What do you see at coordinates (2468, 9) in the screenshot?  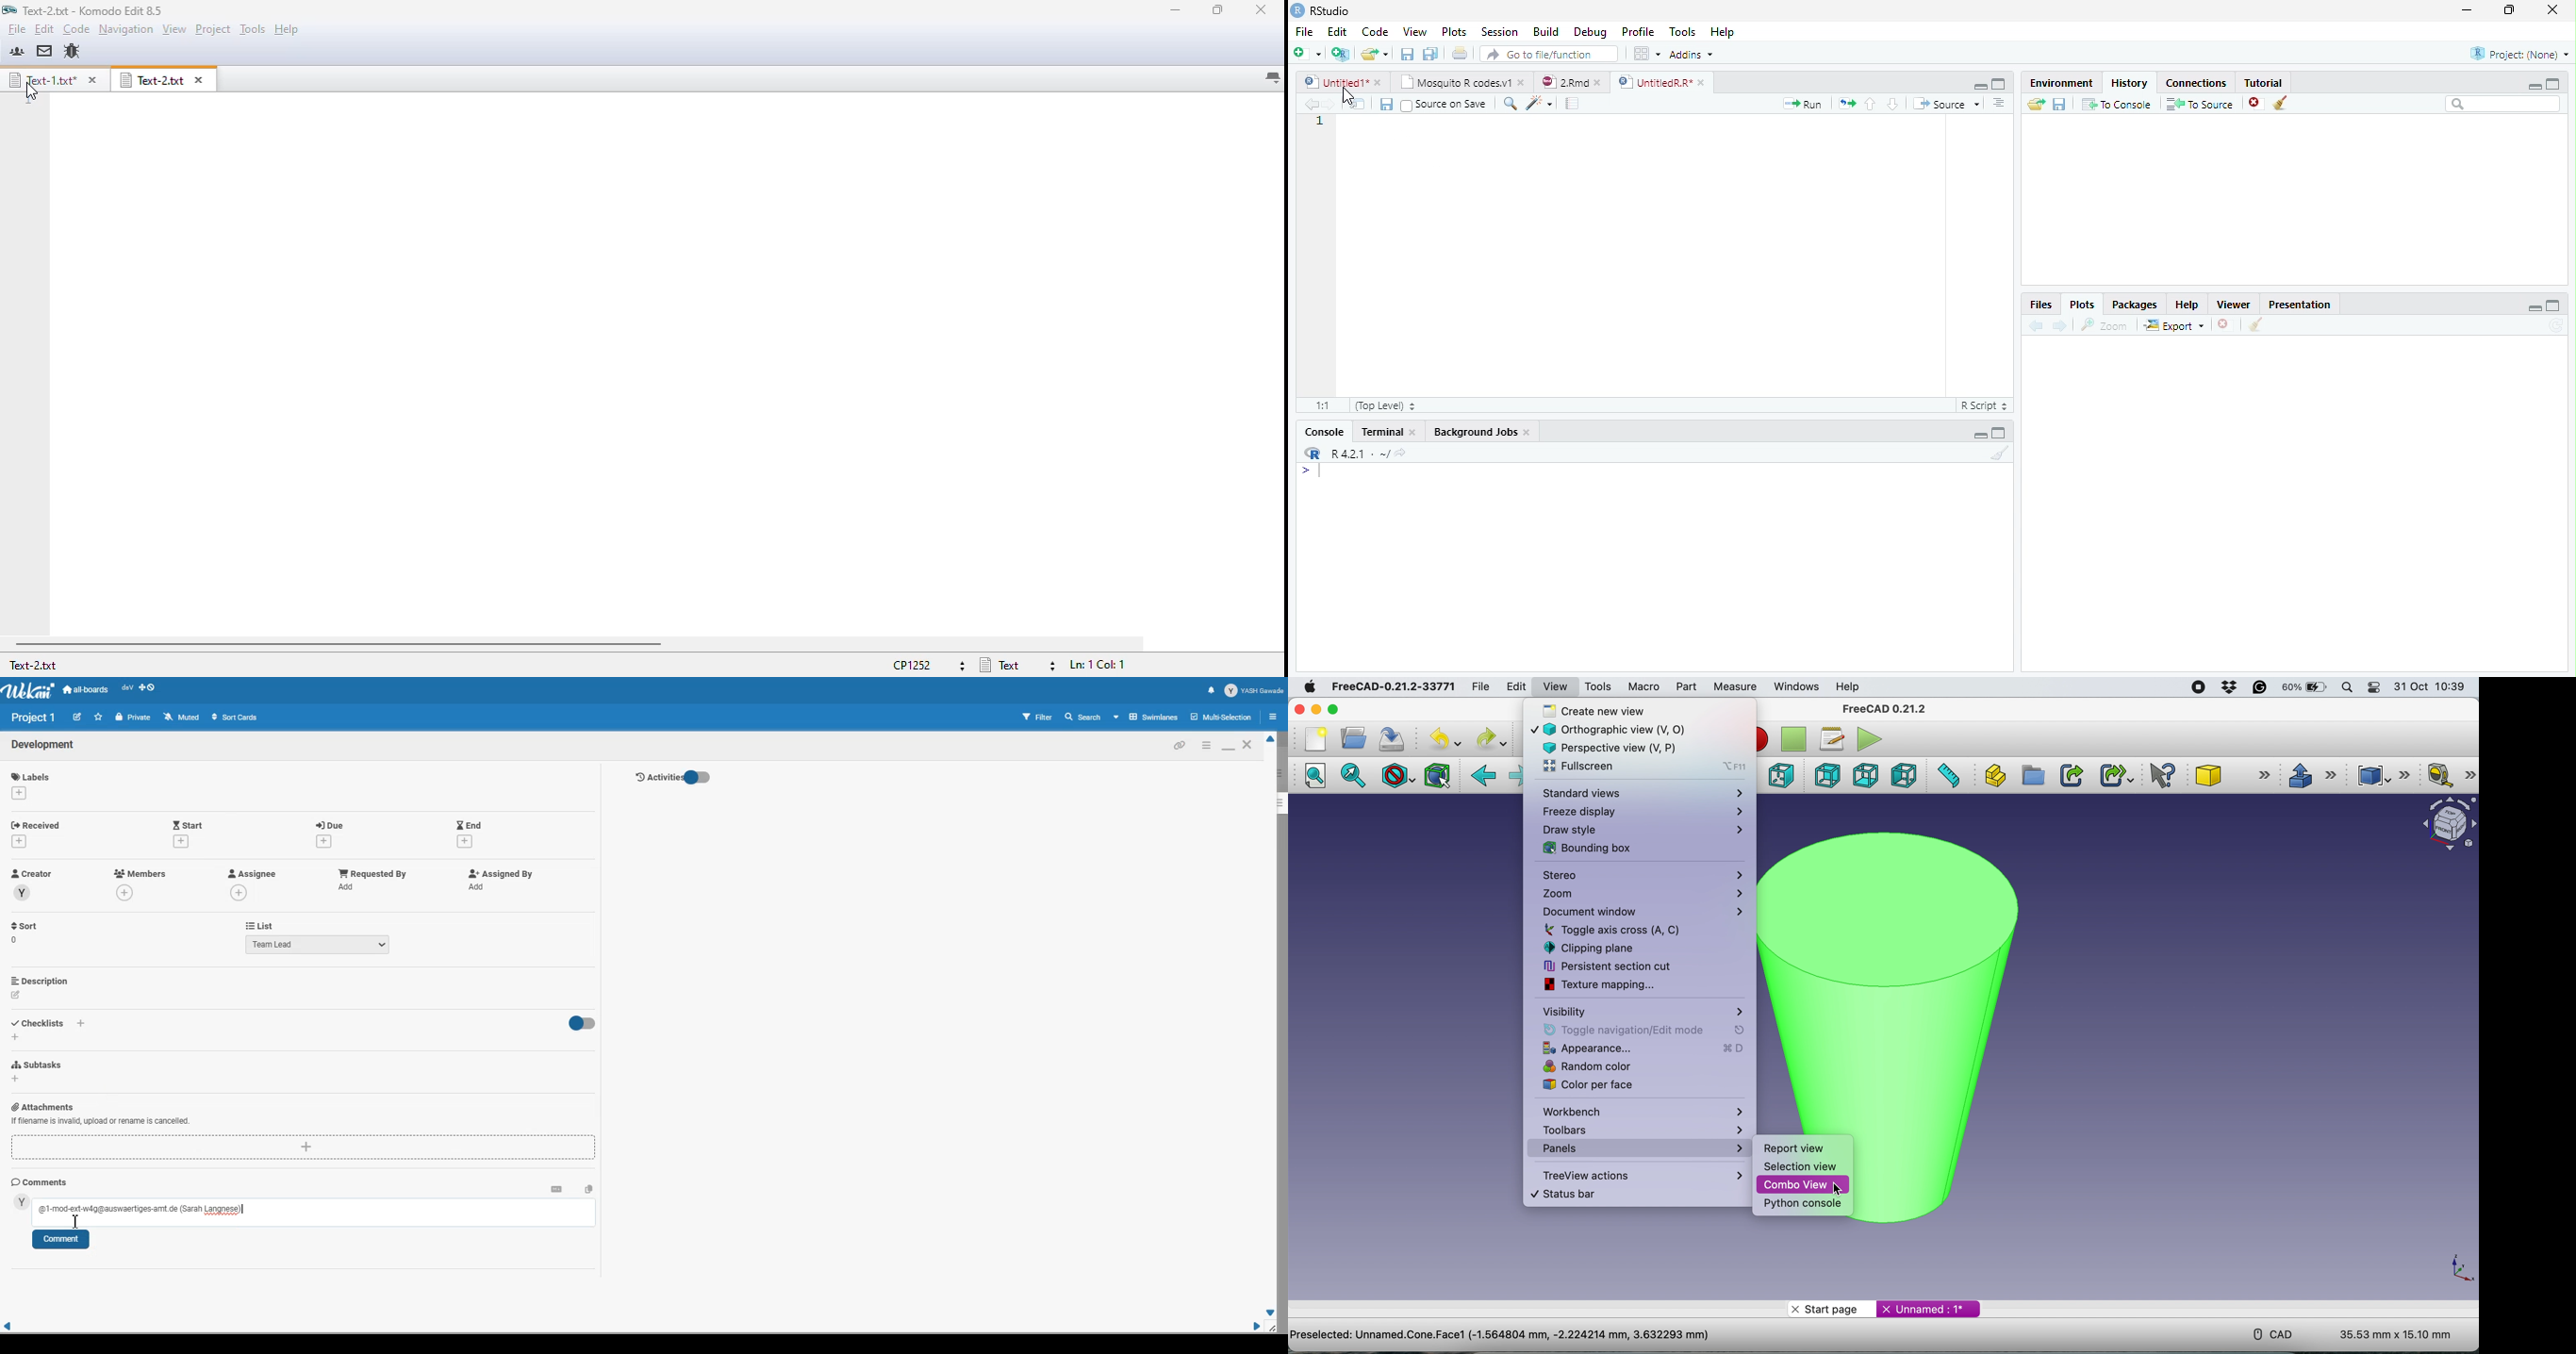 I see `minimize` at bounding box center [2468, 9].